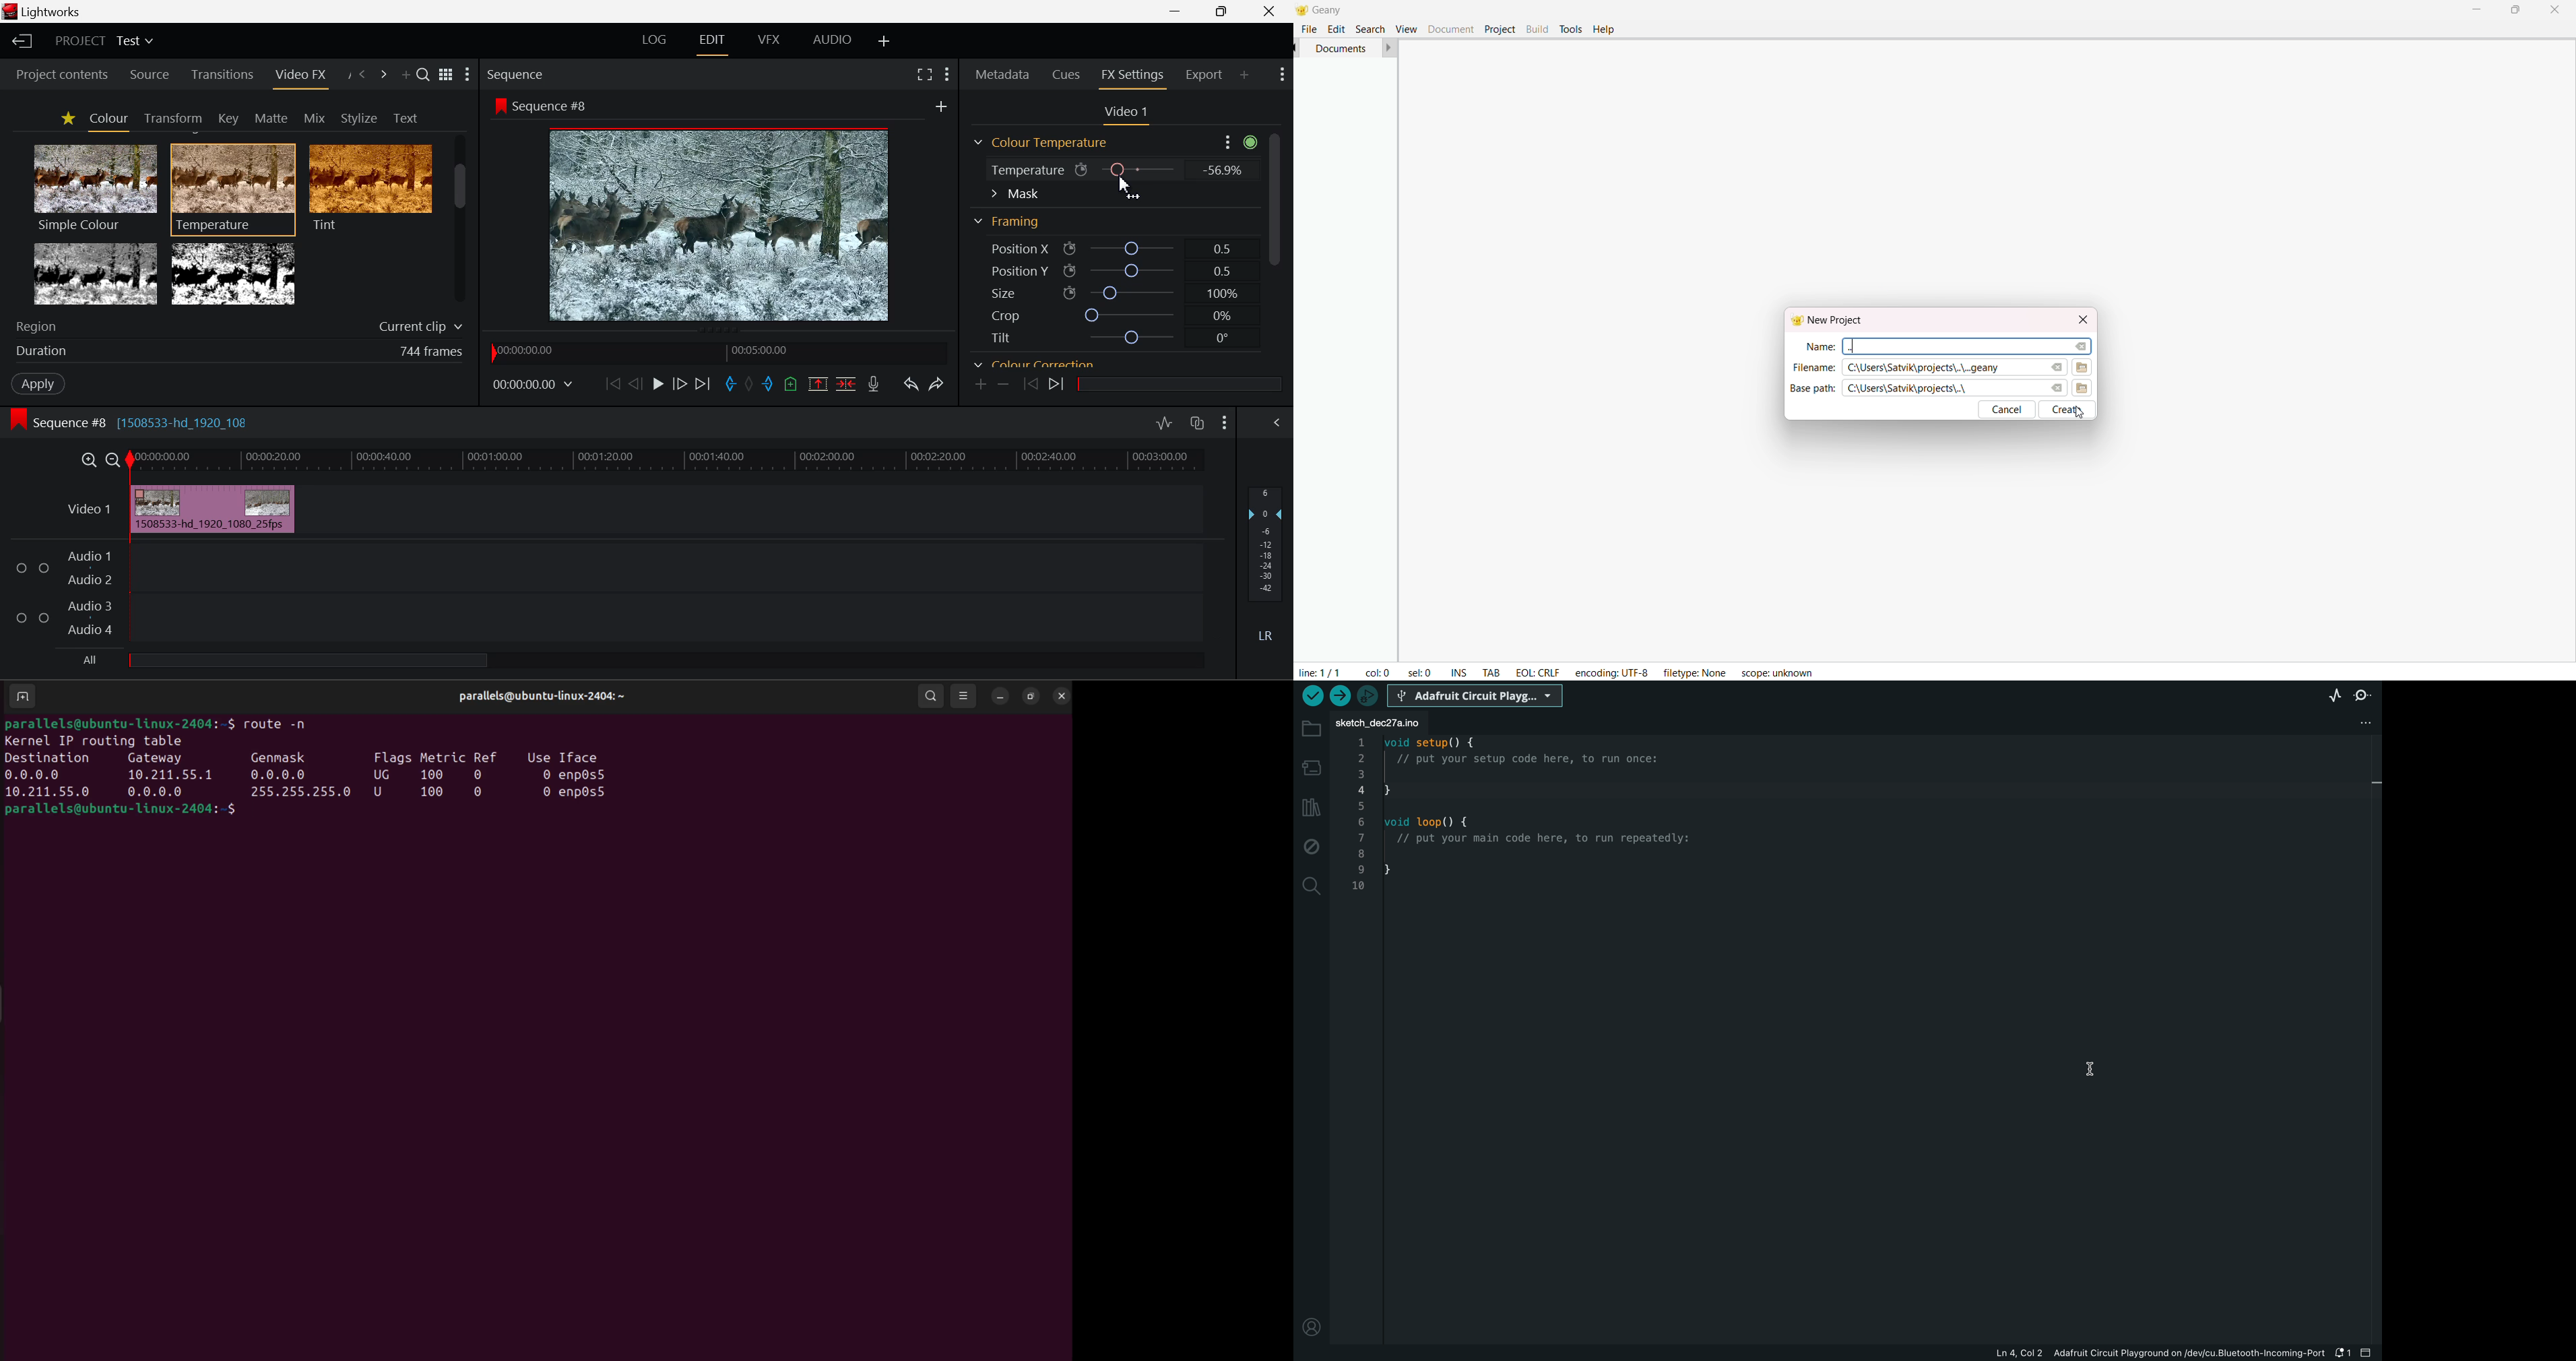  I want to click on Toggle audio levels editing, so click(1163, 421).